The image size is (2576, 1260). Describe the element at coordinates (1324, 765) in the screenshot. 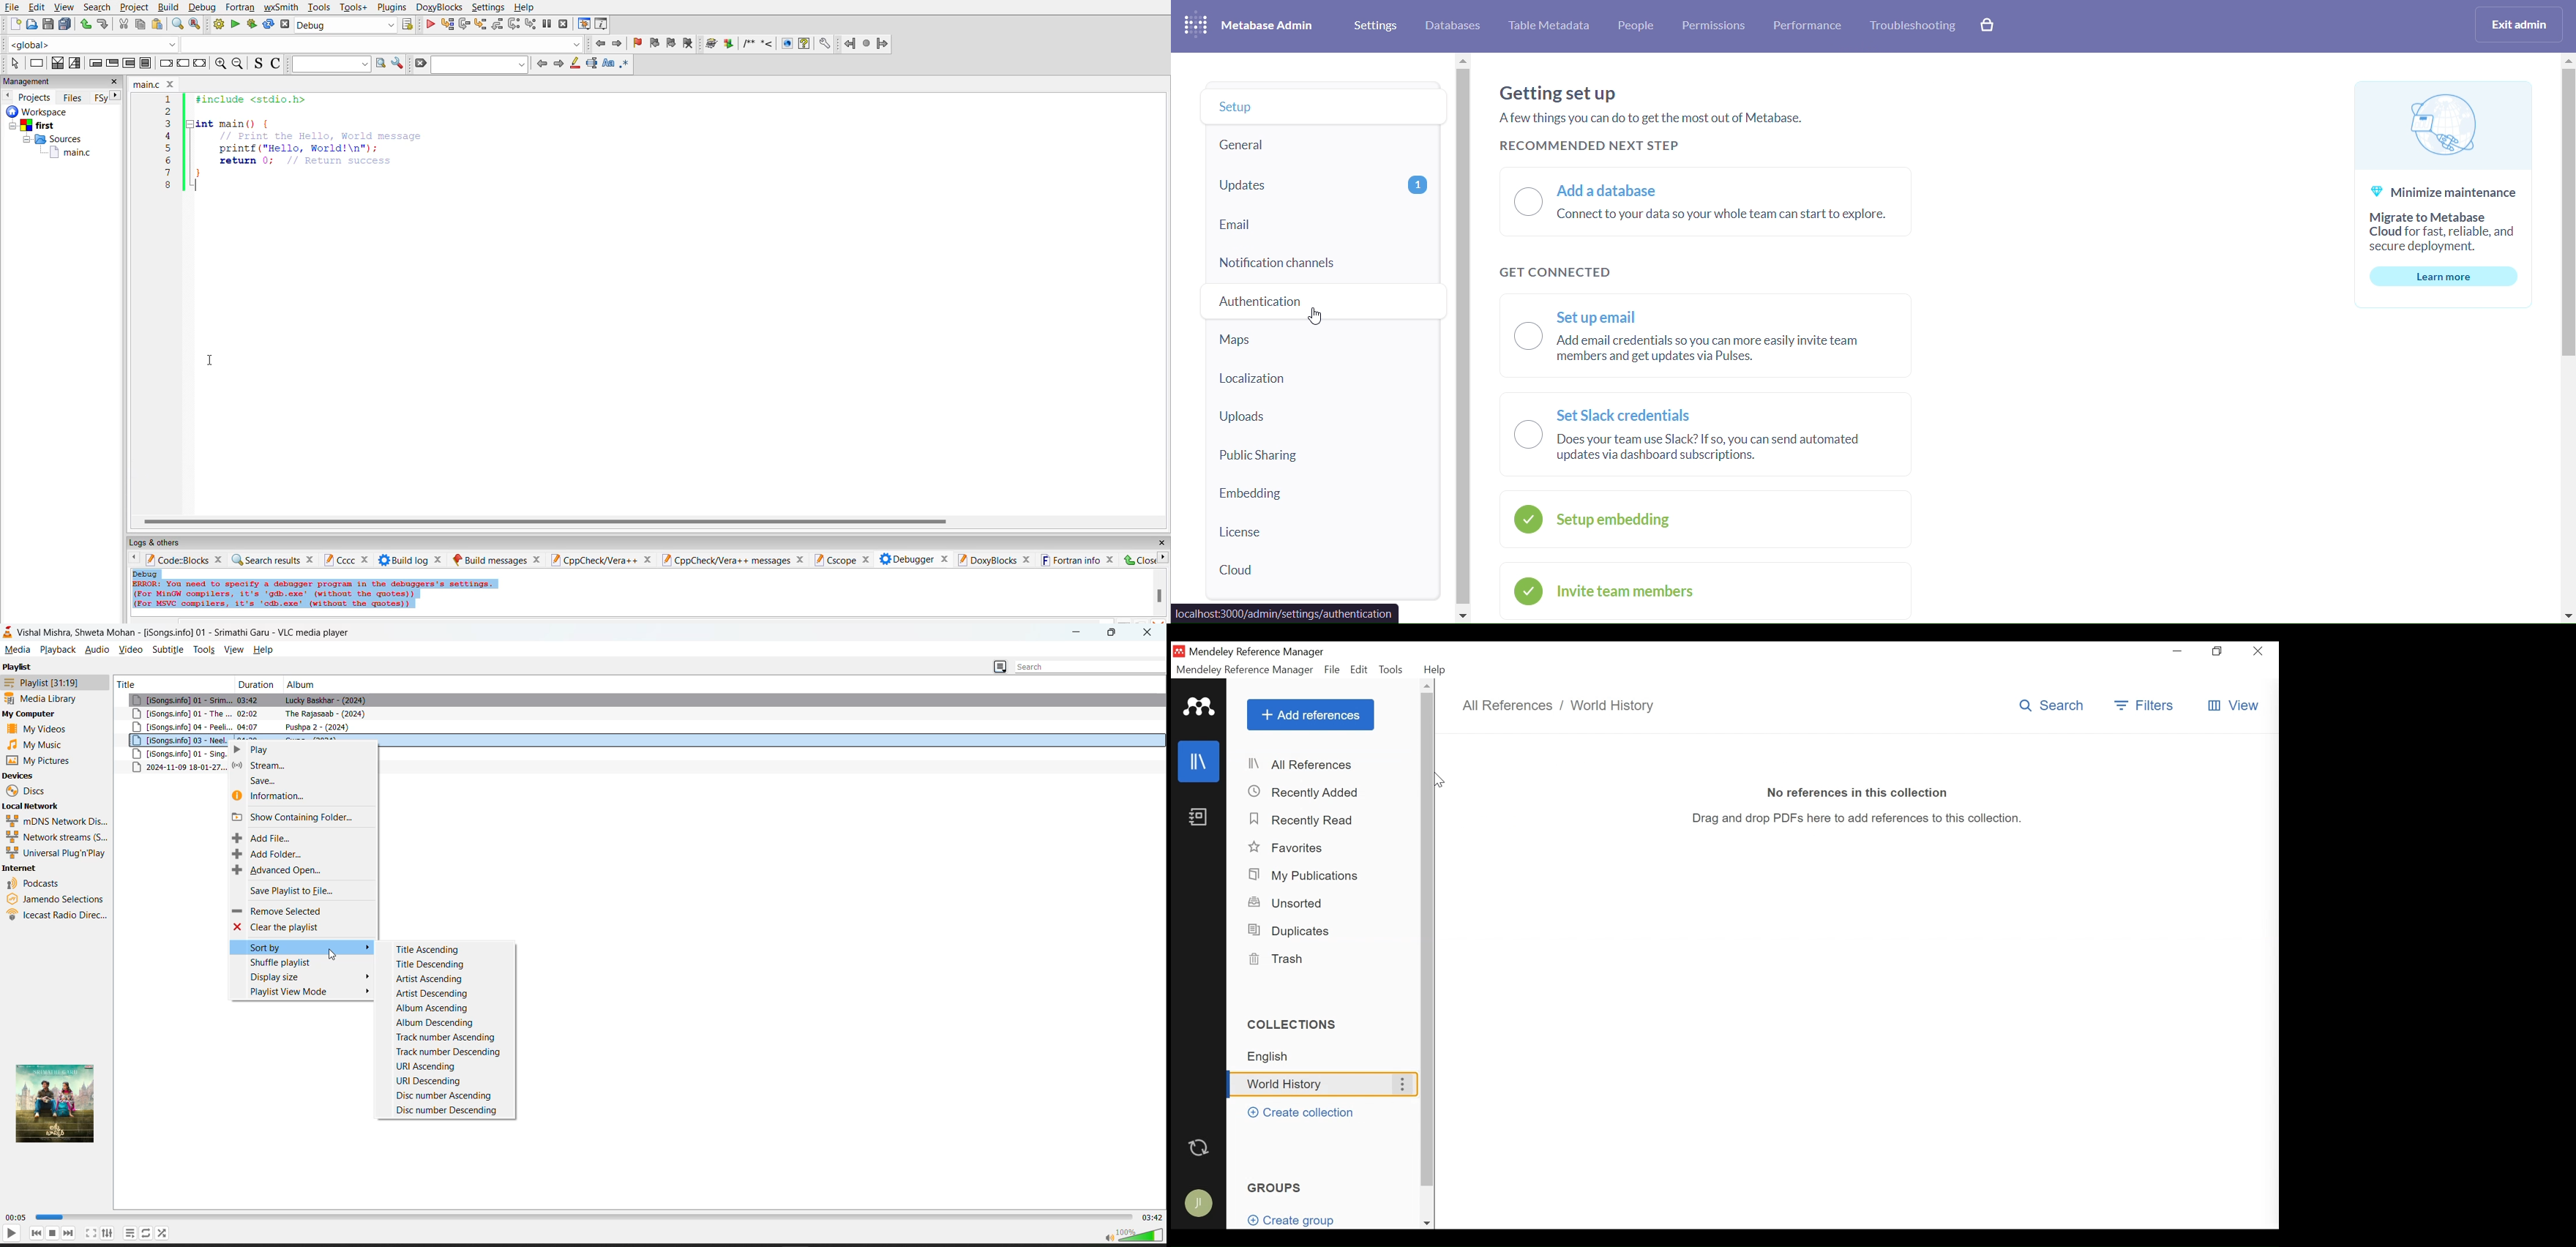

I see `Alll References` at that location.